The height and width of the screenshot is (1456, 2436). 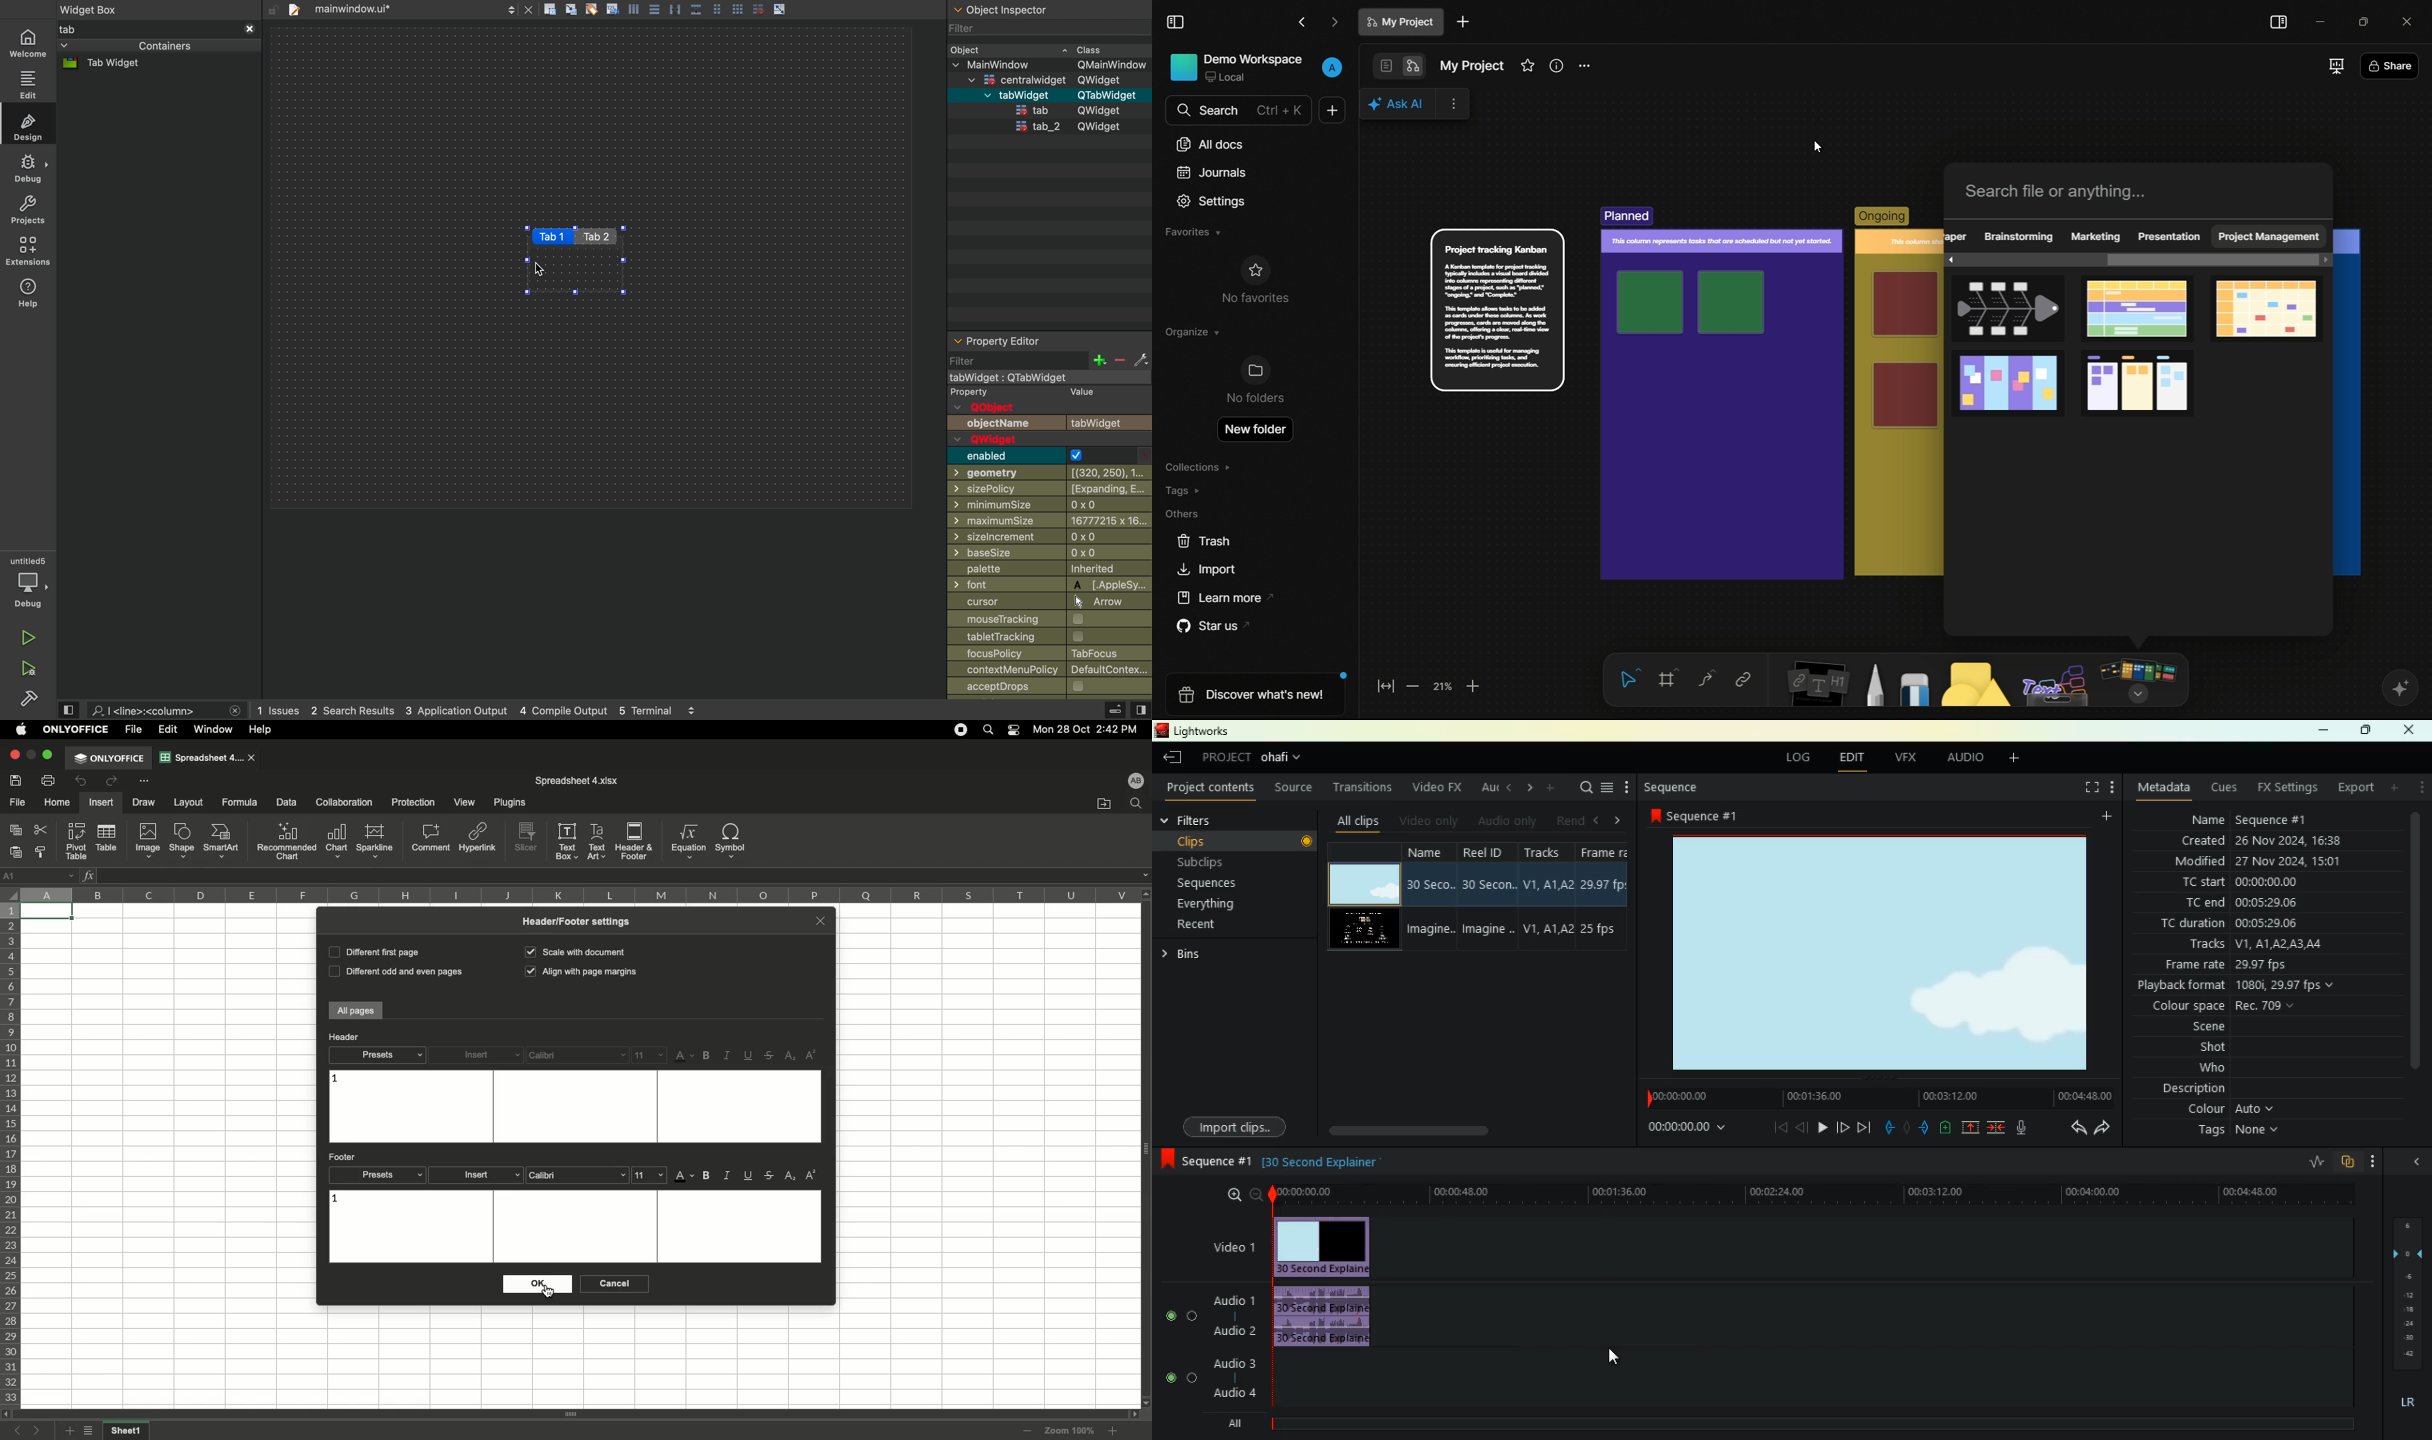 I want to click on lightworks, so click(x=1192, y=732).